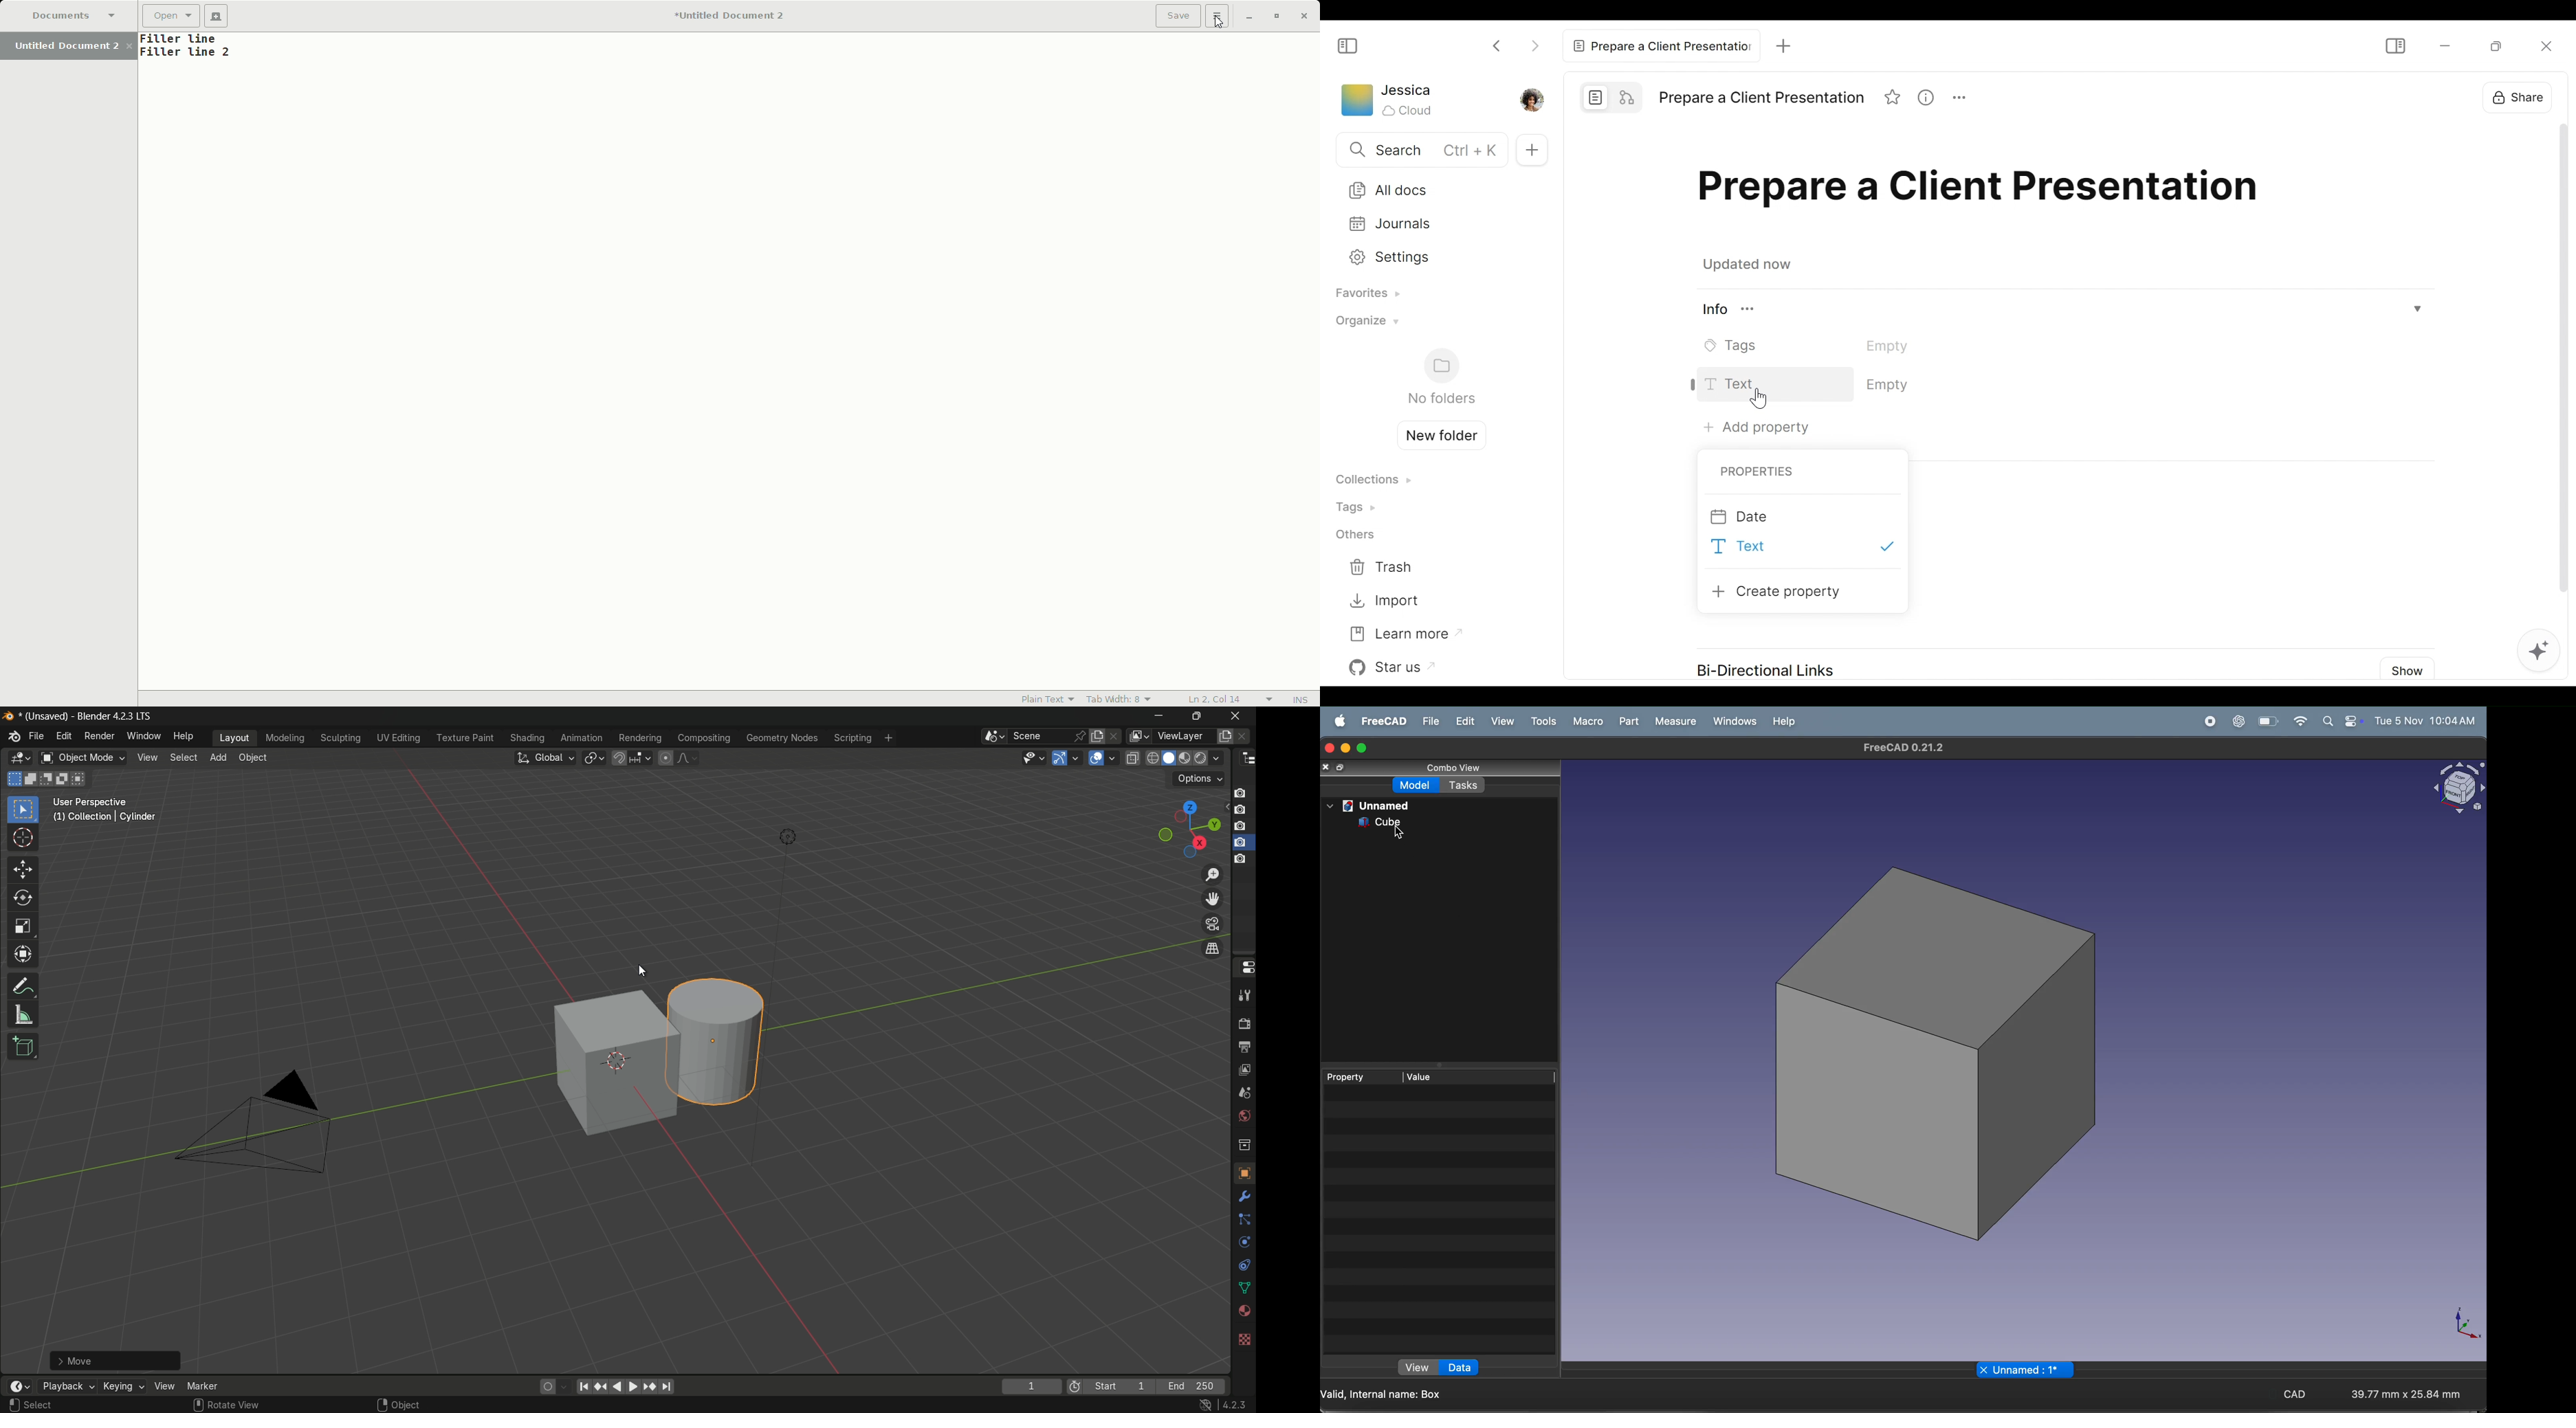  I want to click on timeline, so click(19, 1383).